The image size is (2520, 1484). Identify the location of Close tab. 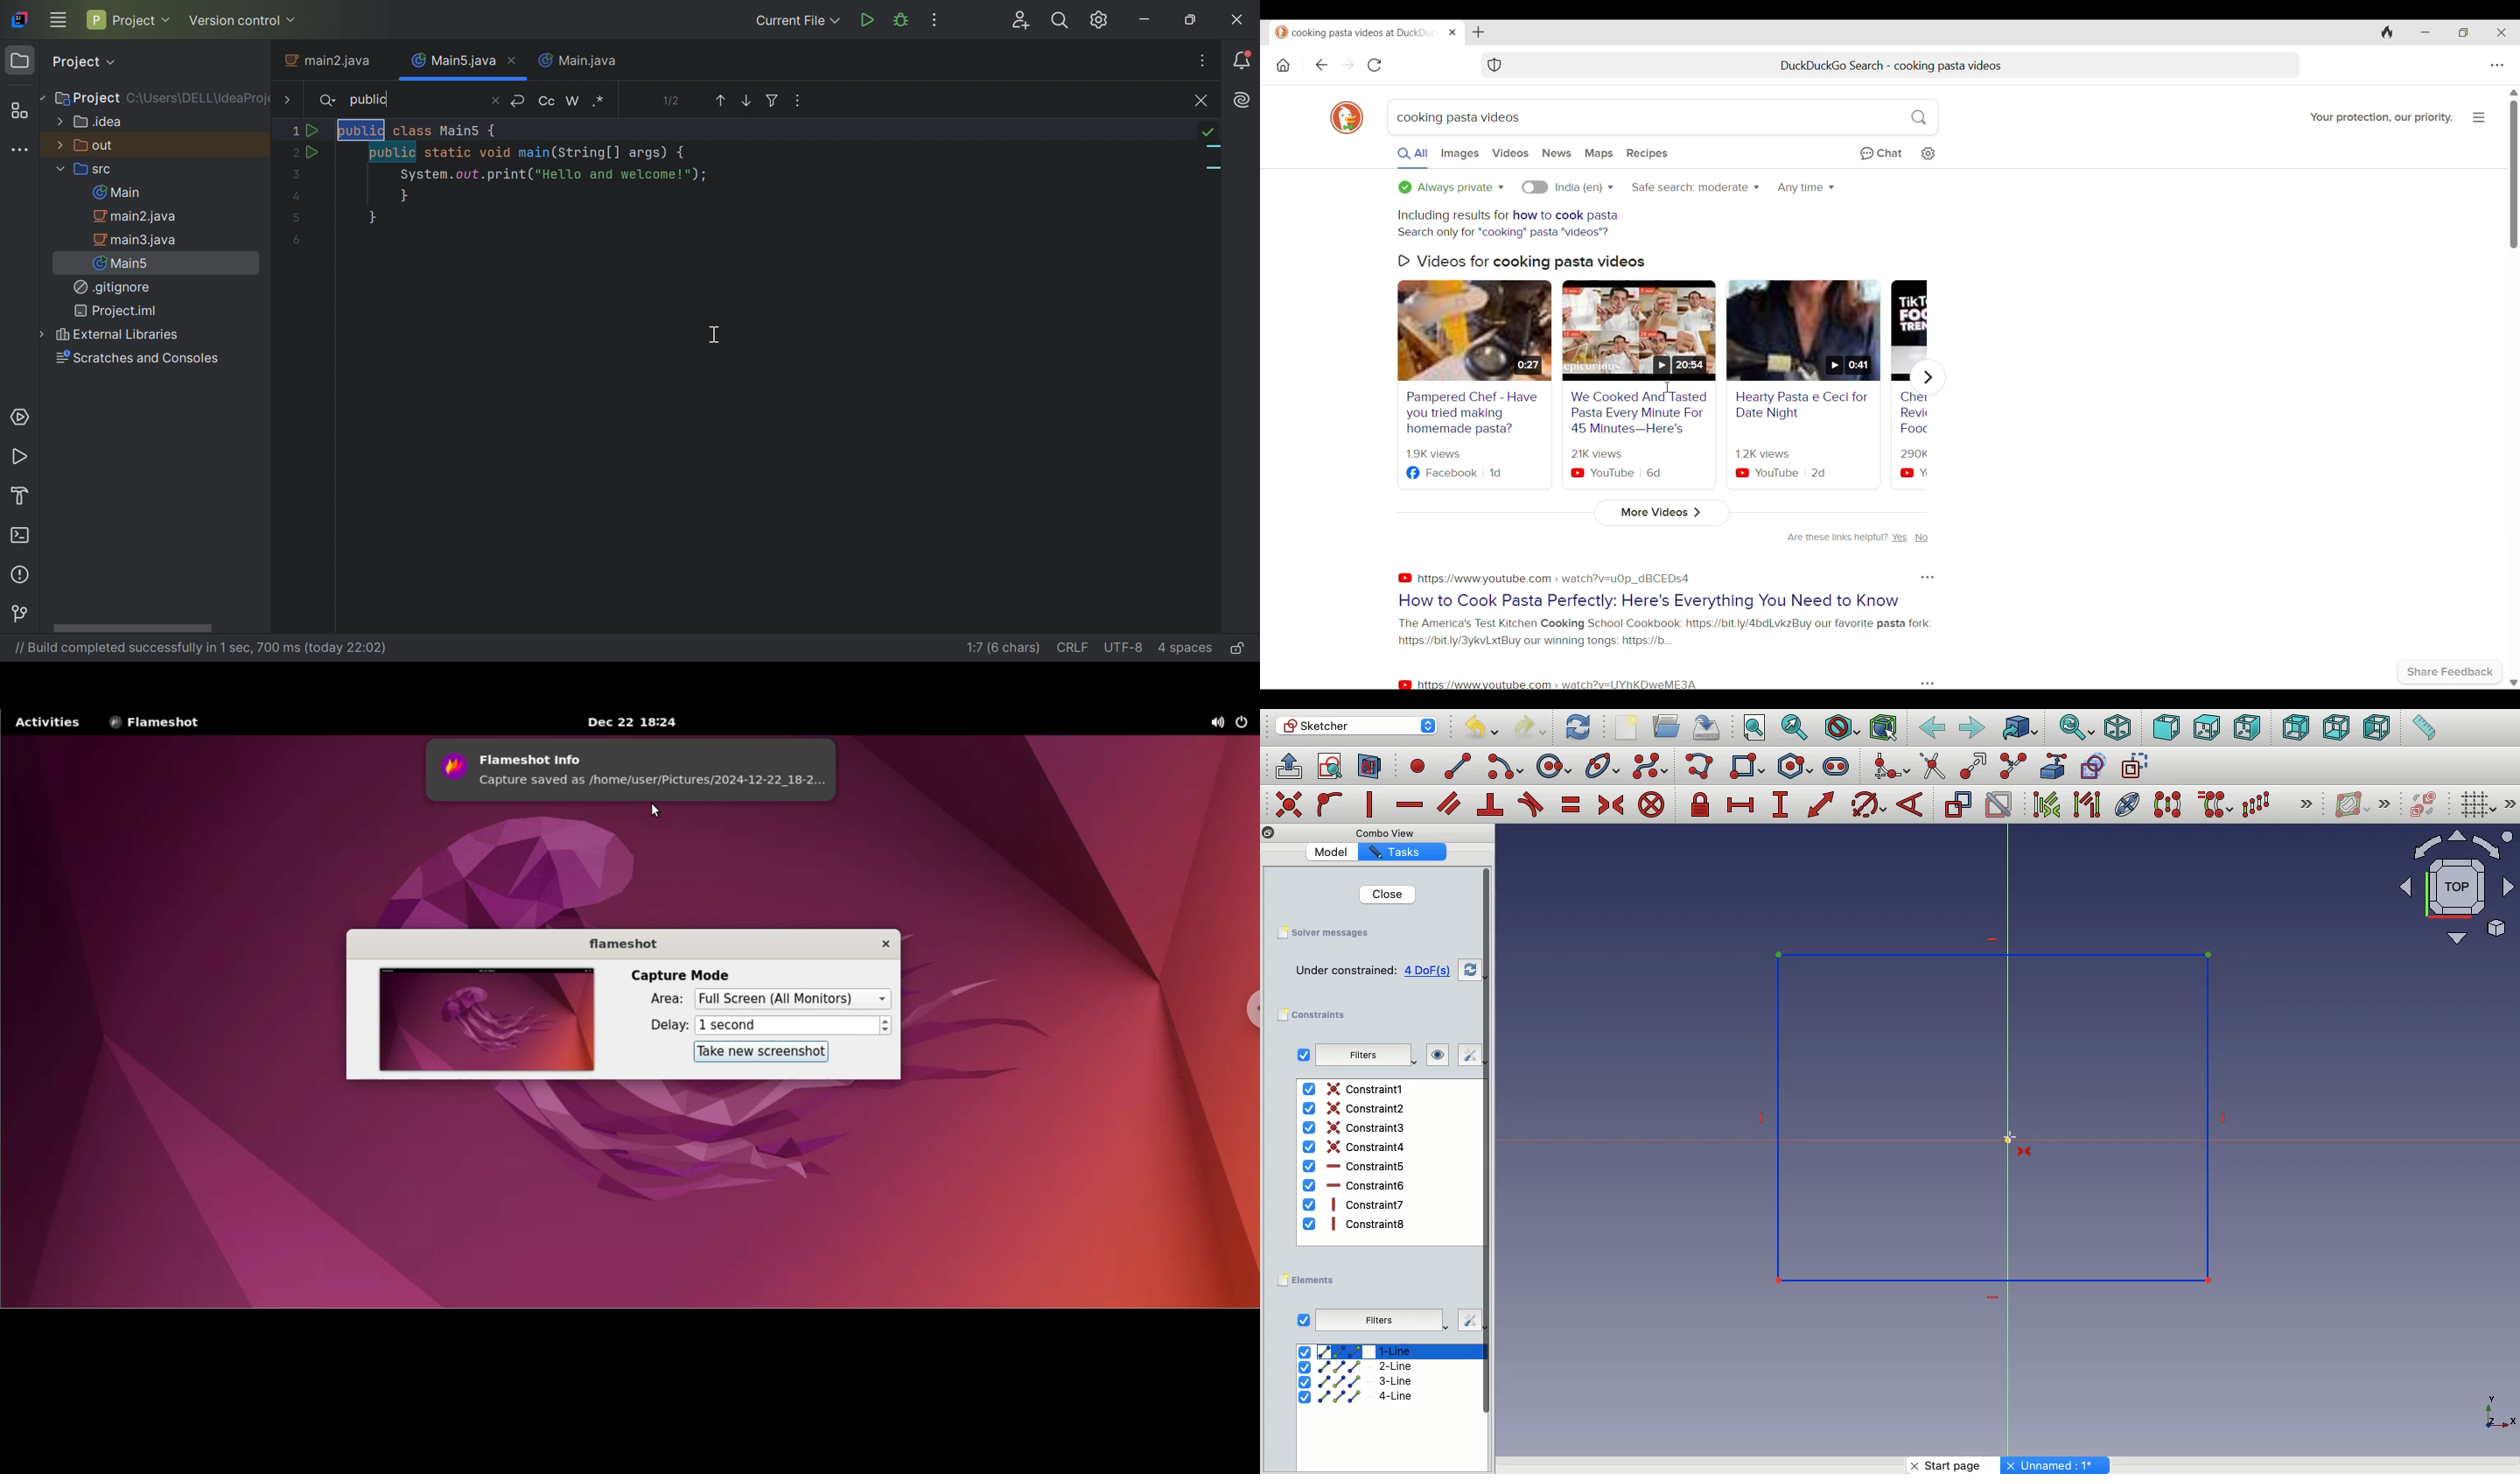
(1452, 32).